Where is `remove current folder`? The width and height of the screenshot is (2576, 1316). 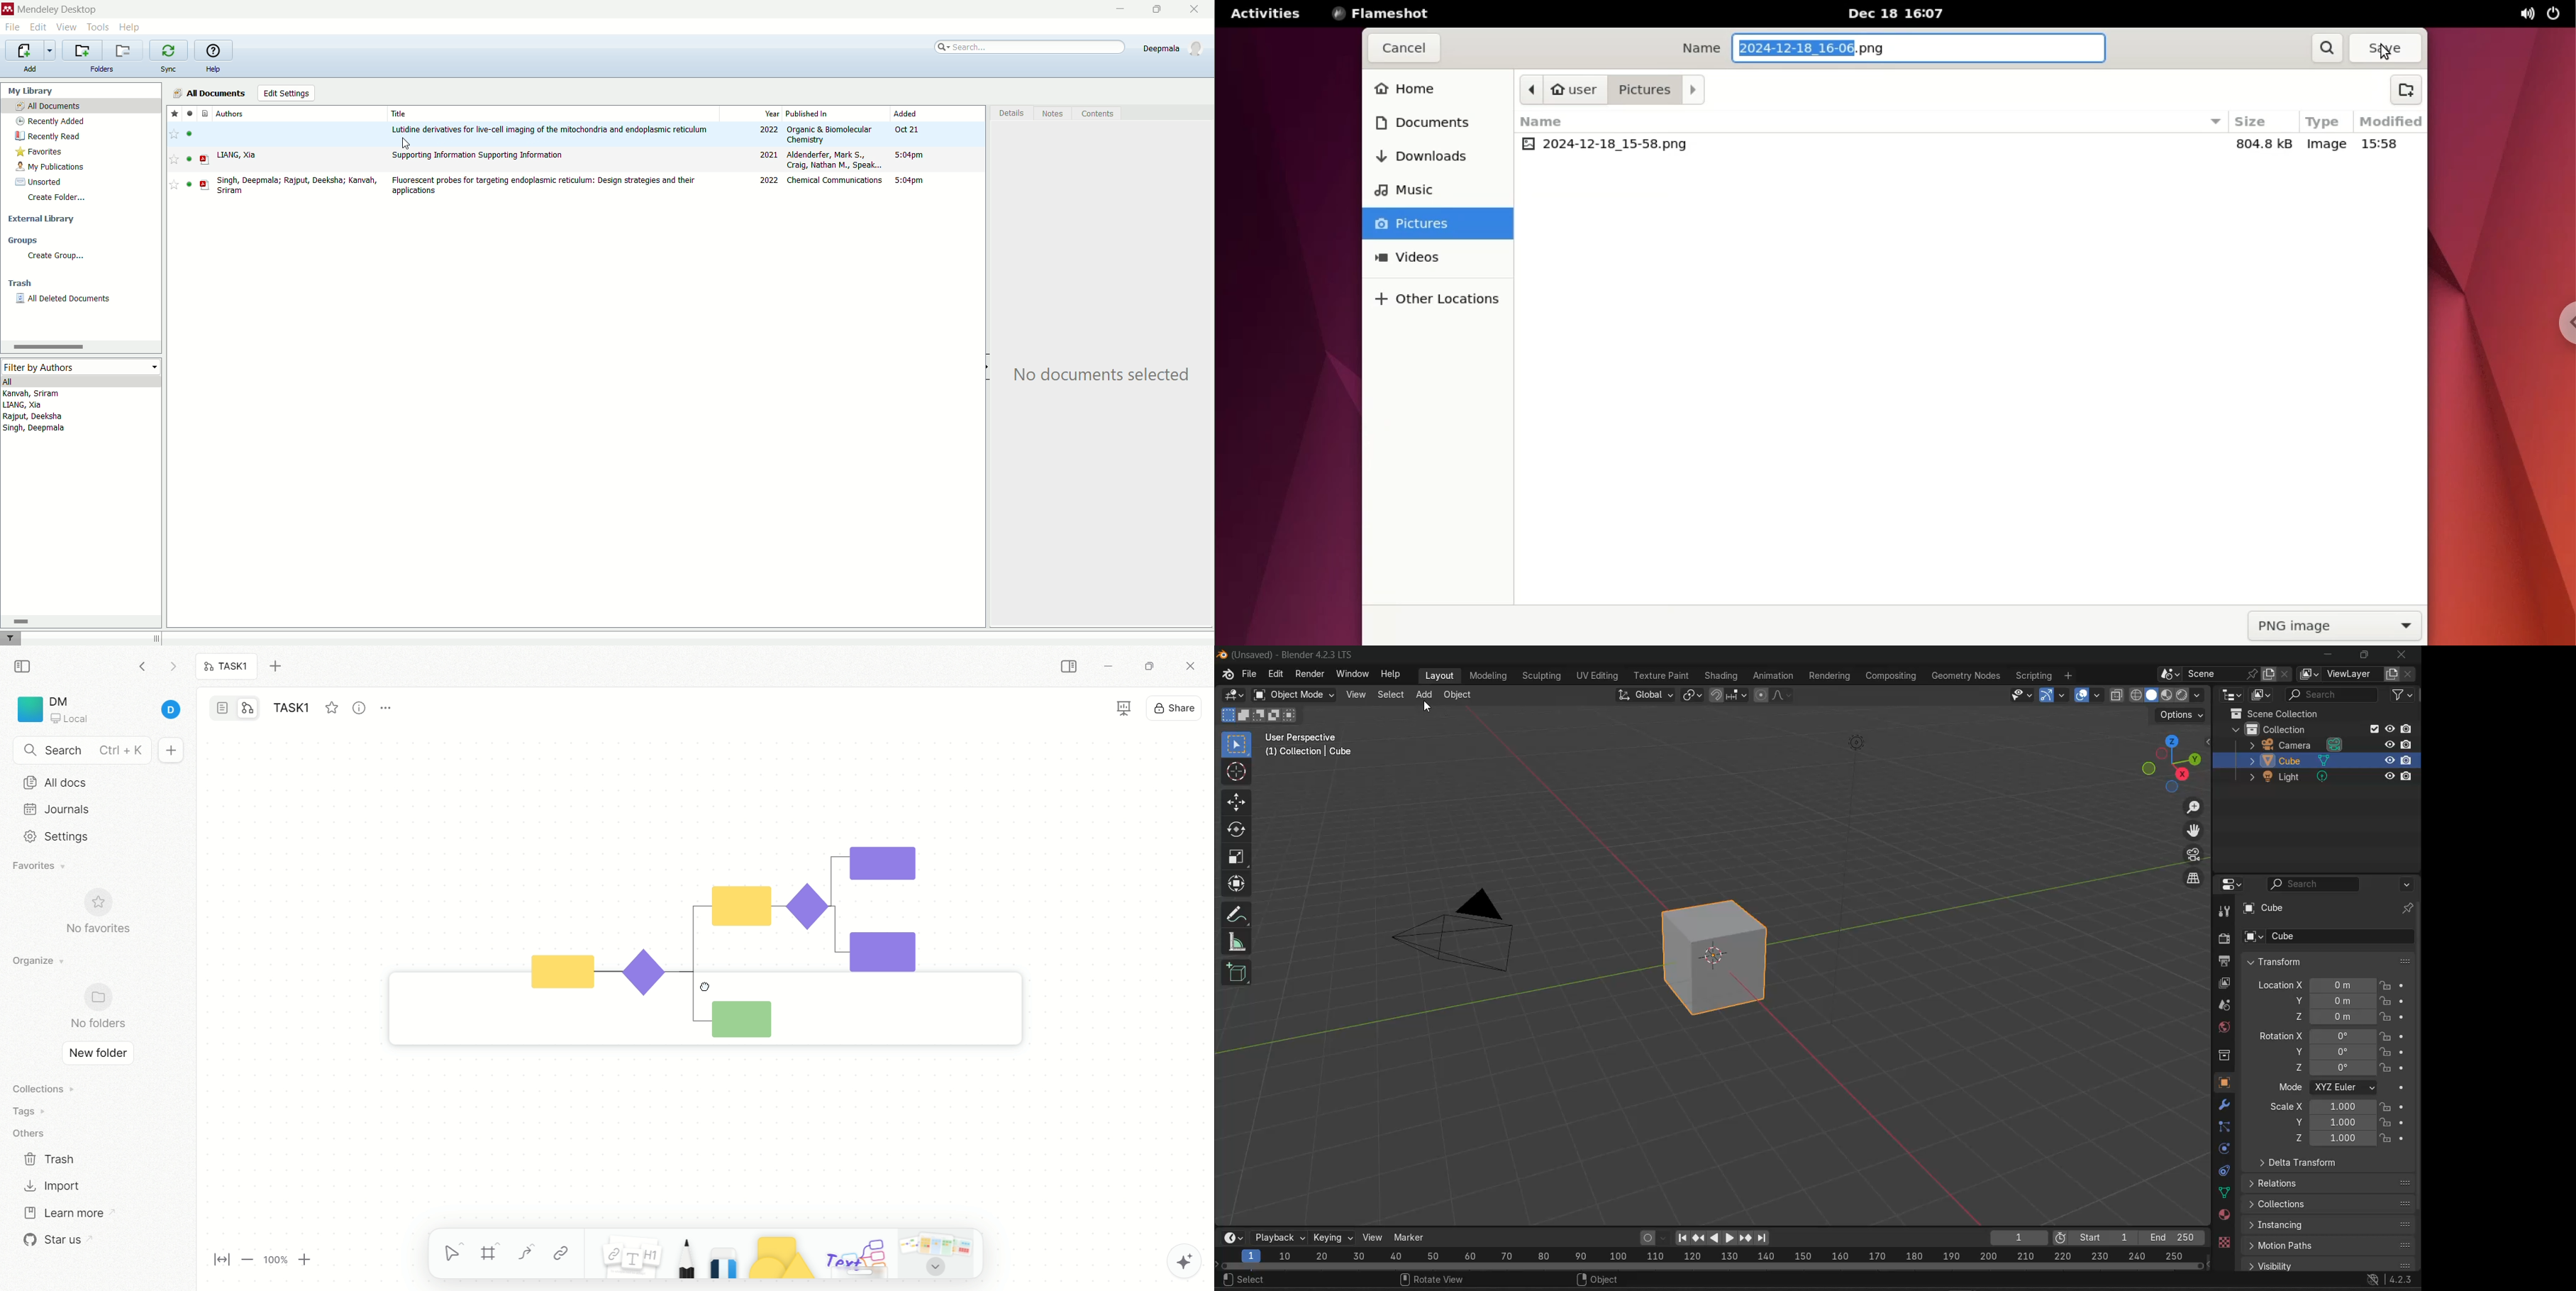
remove current folder is located at coordinates (124, 50).